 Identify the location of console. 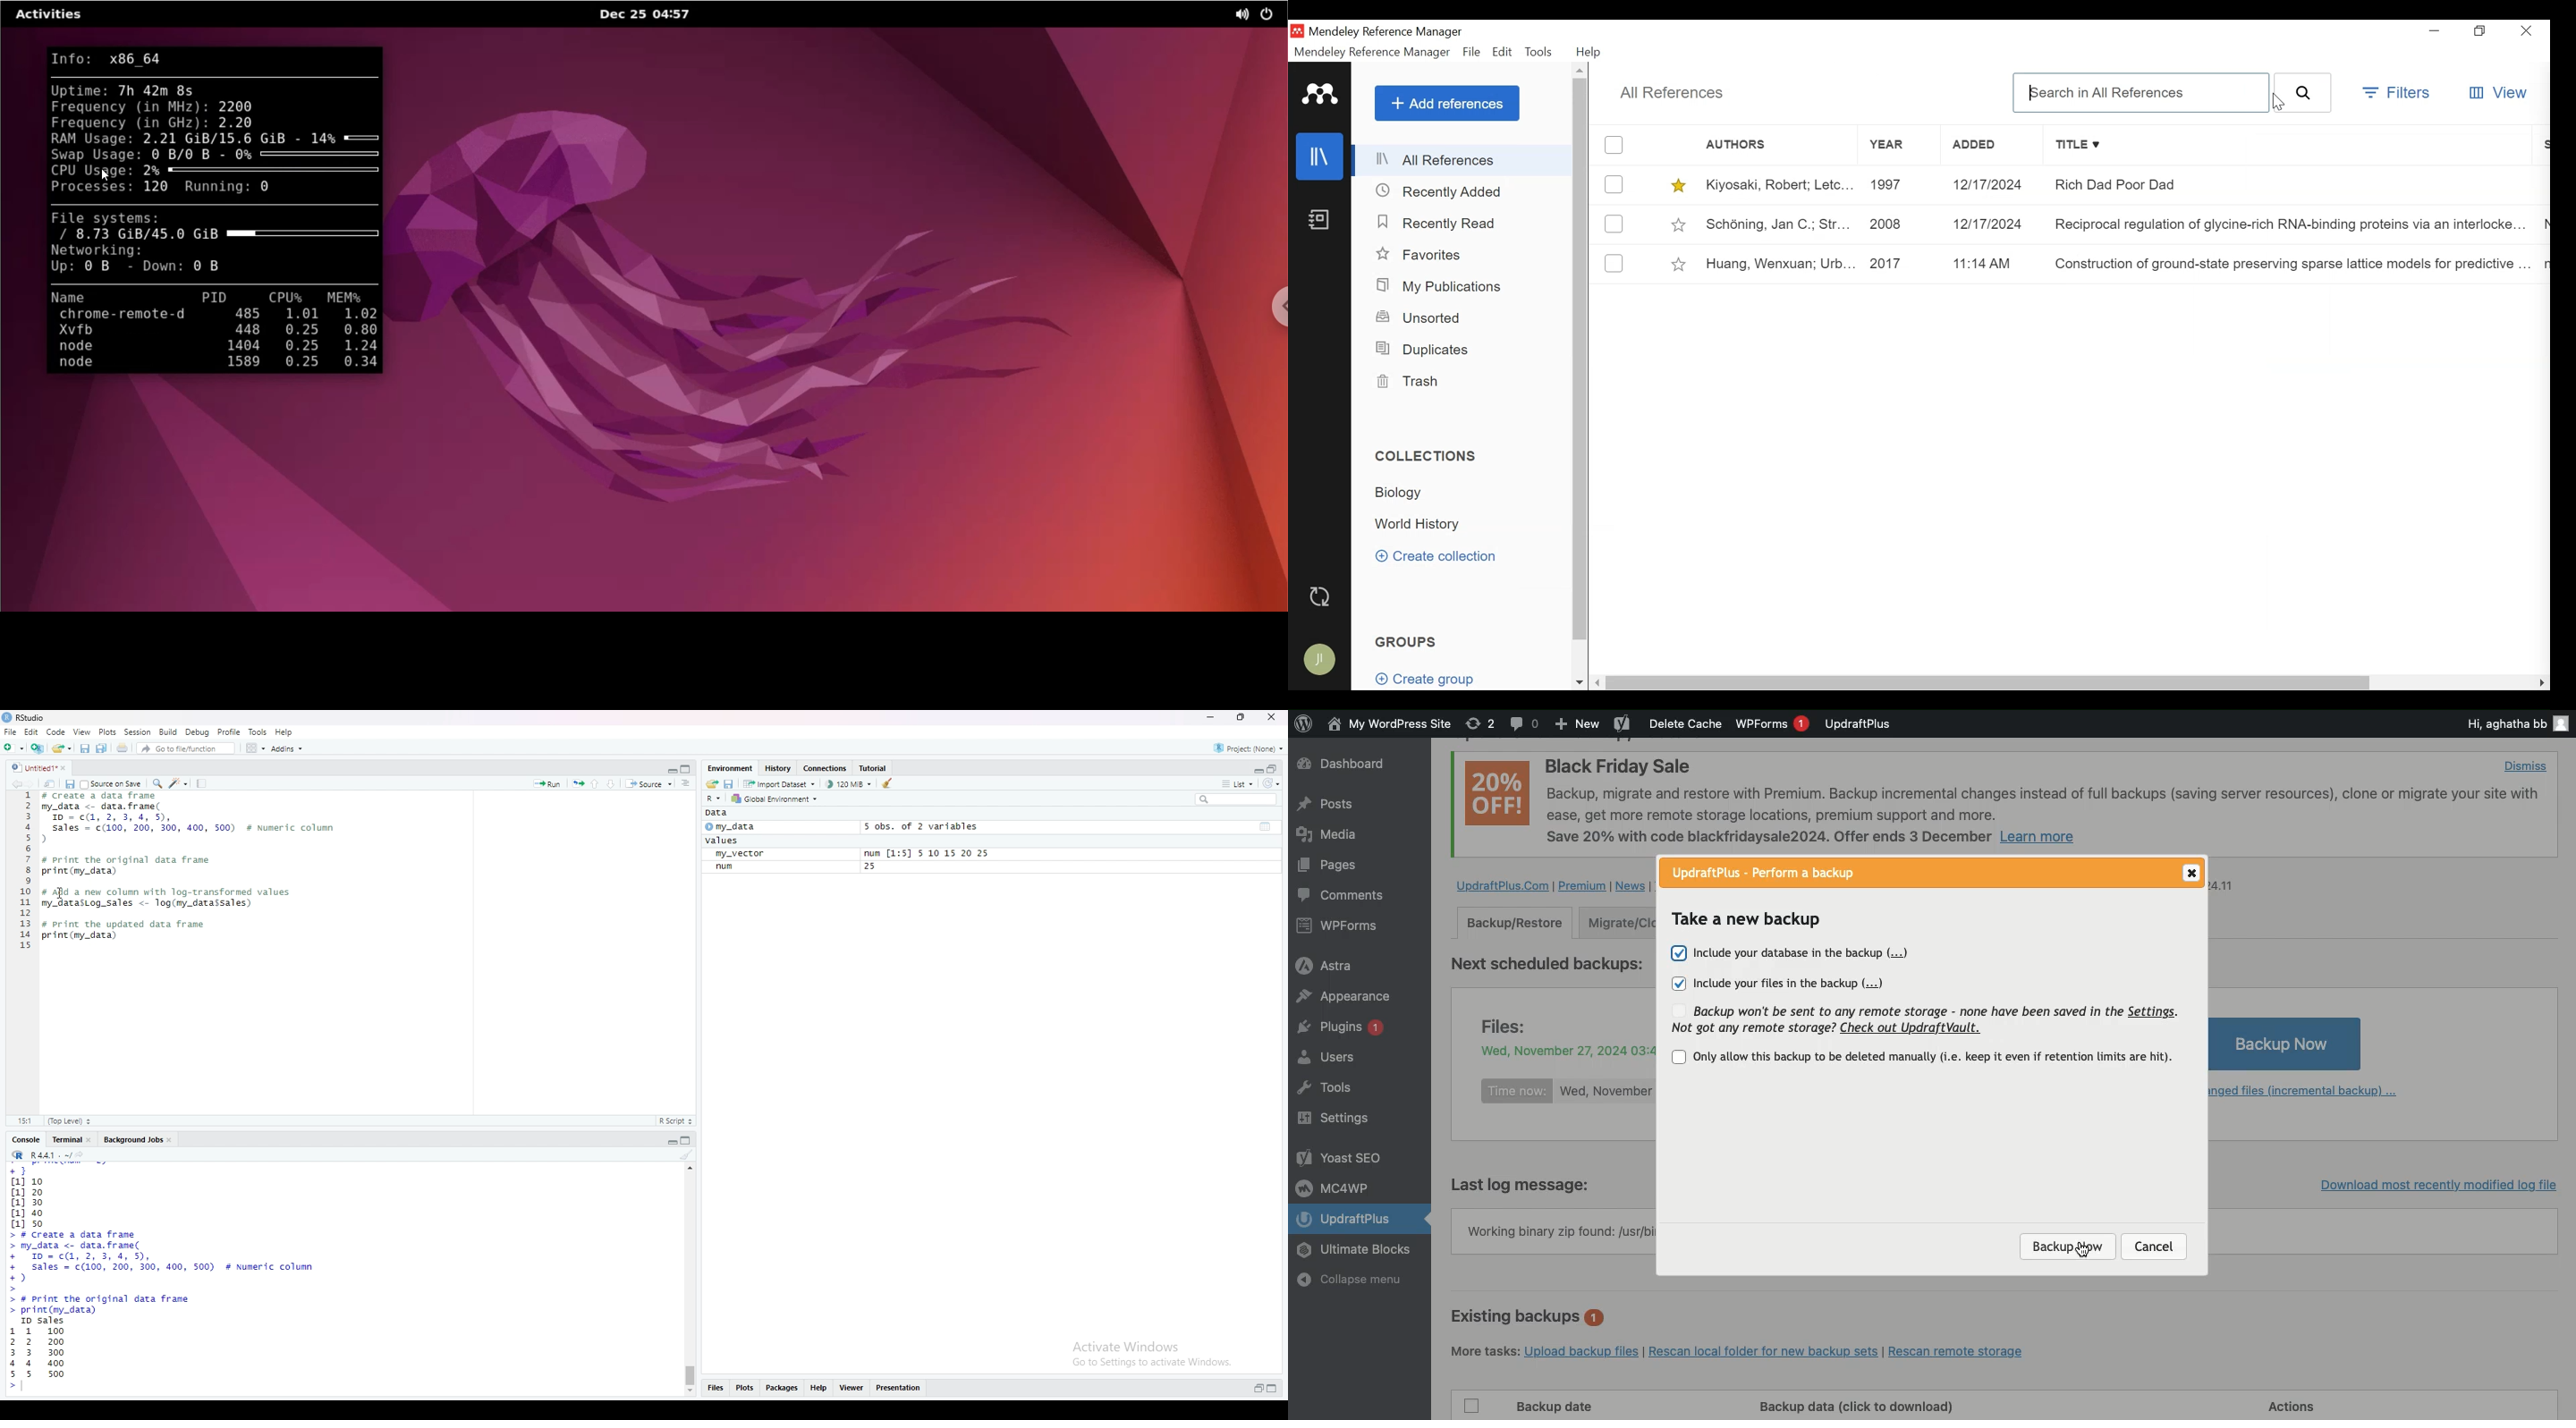
(23, 1139).